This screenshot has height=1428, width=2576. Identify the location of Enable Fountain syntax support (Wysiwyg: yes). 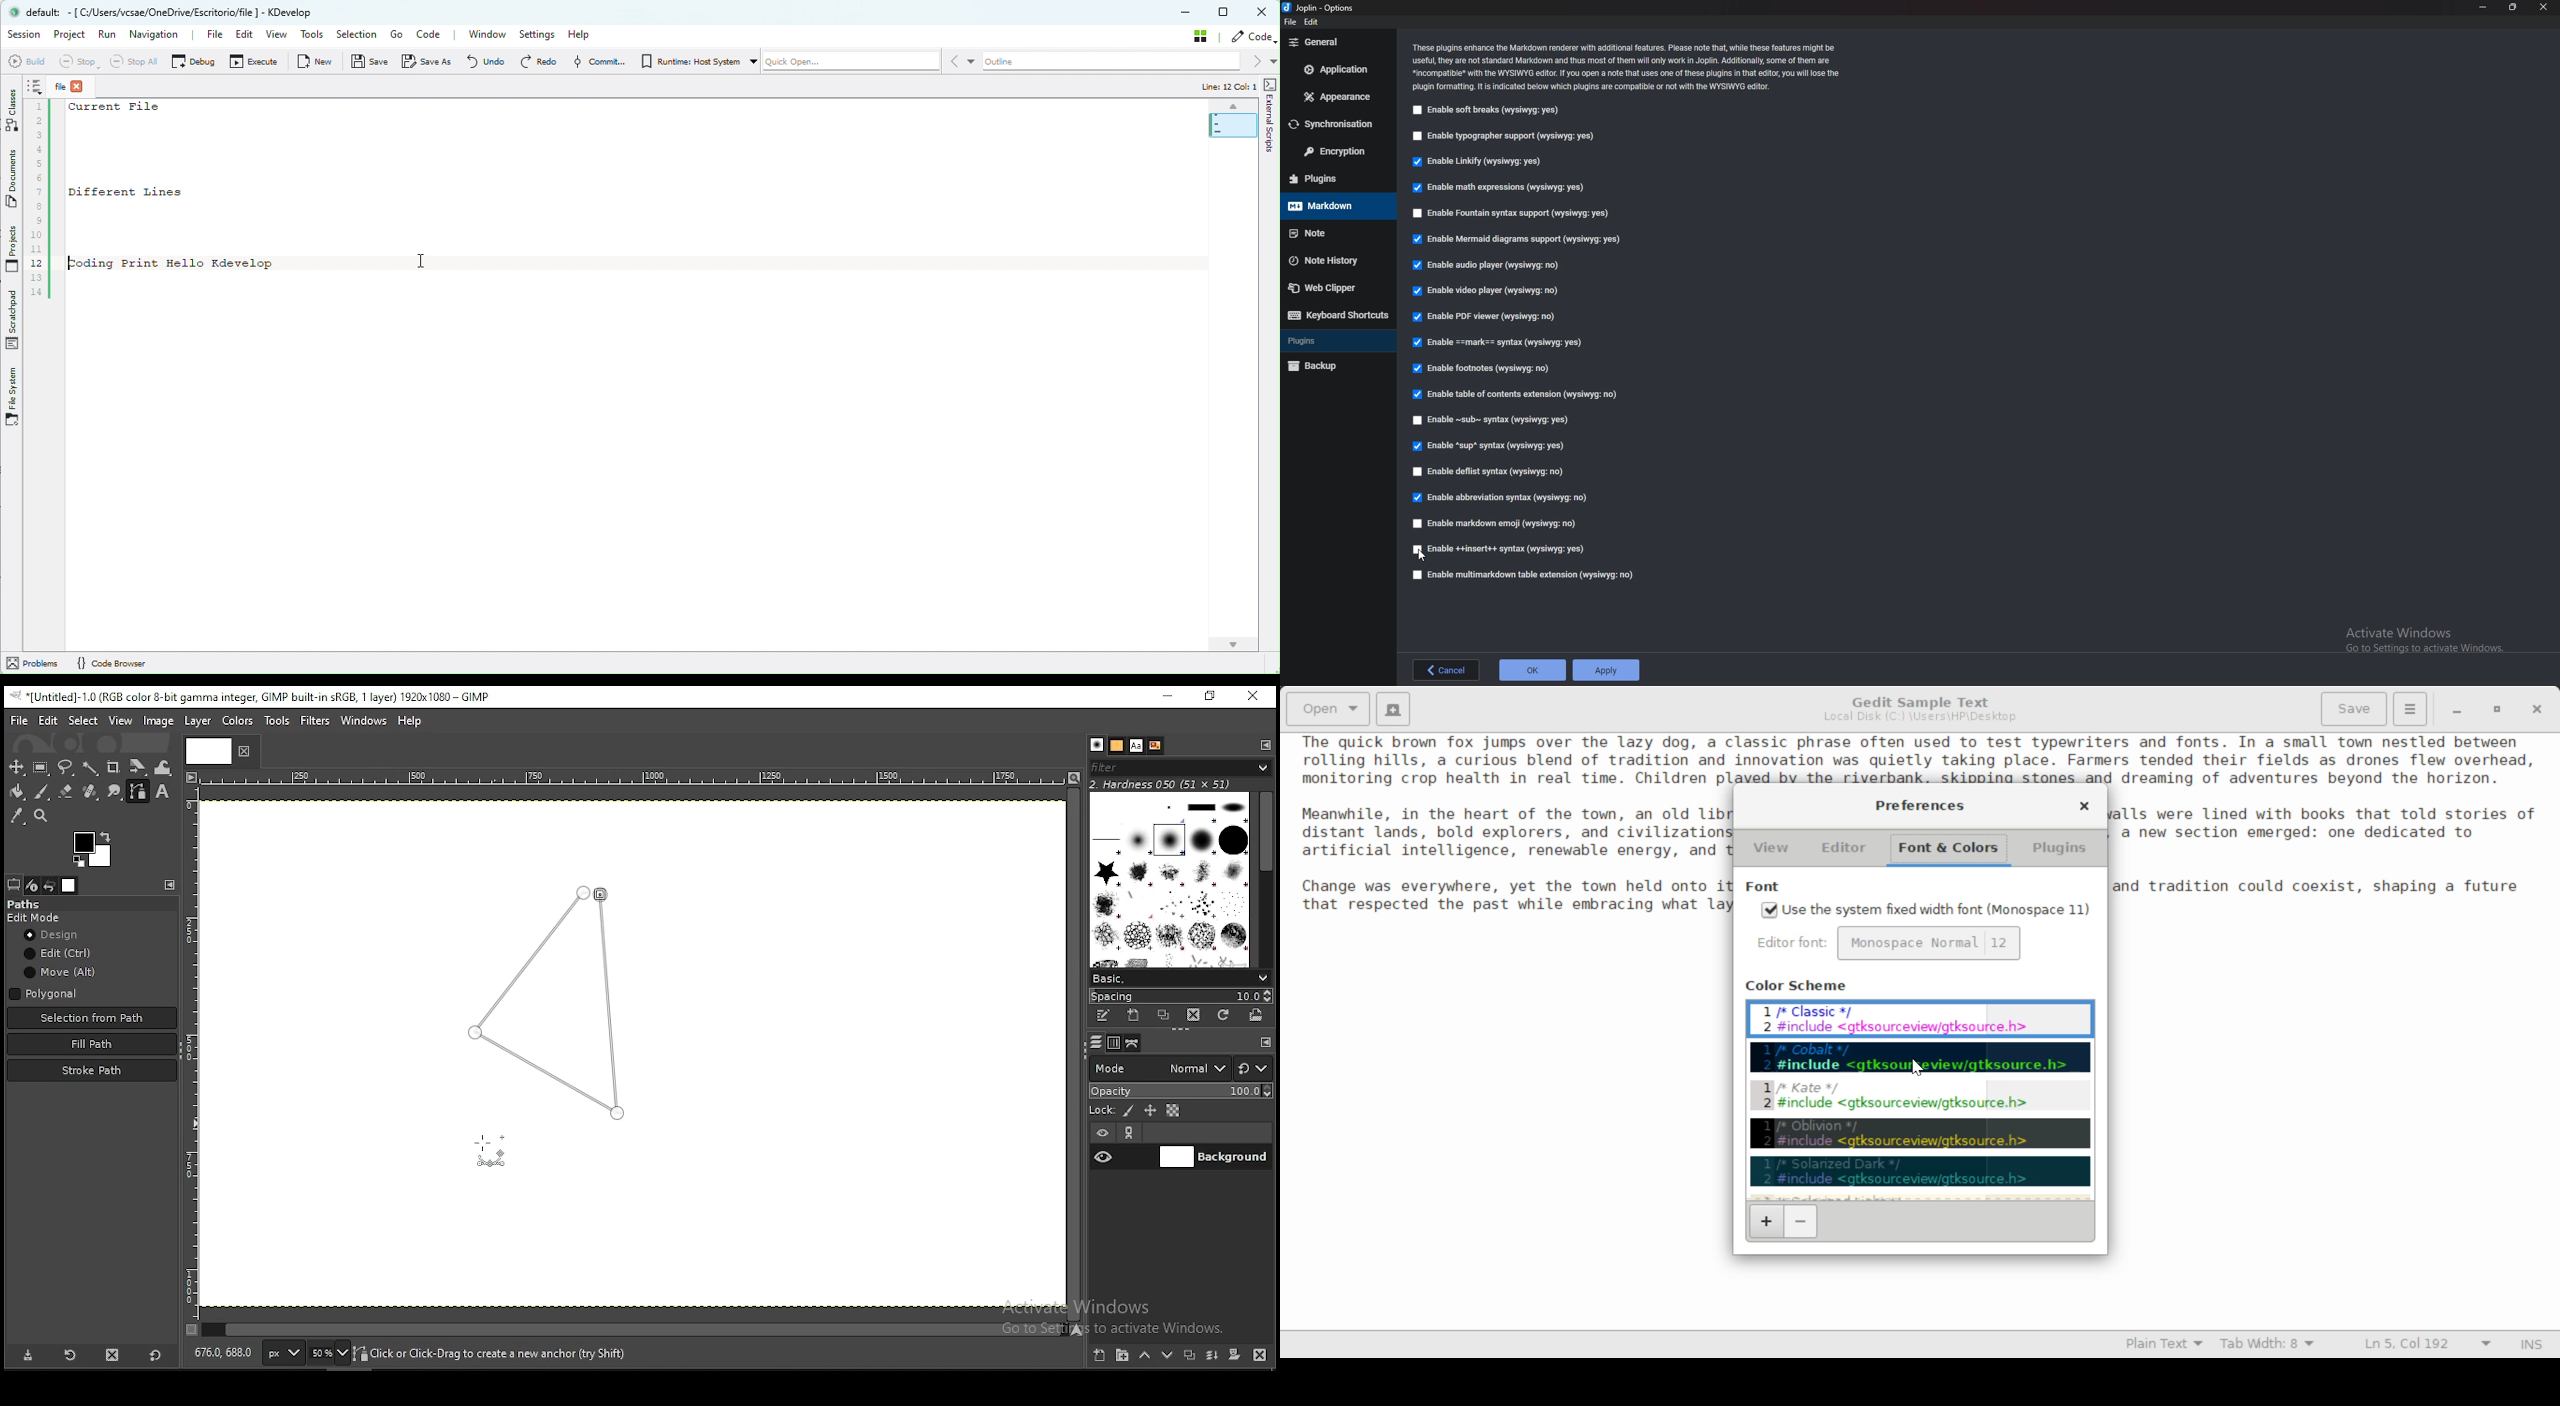
(1513, 213).